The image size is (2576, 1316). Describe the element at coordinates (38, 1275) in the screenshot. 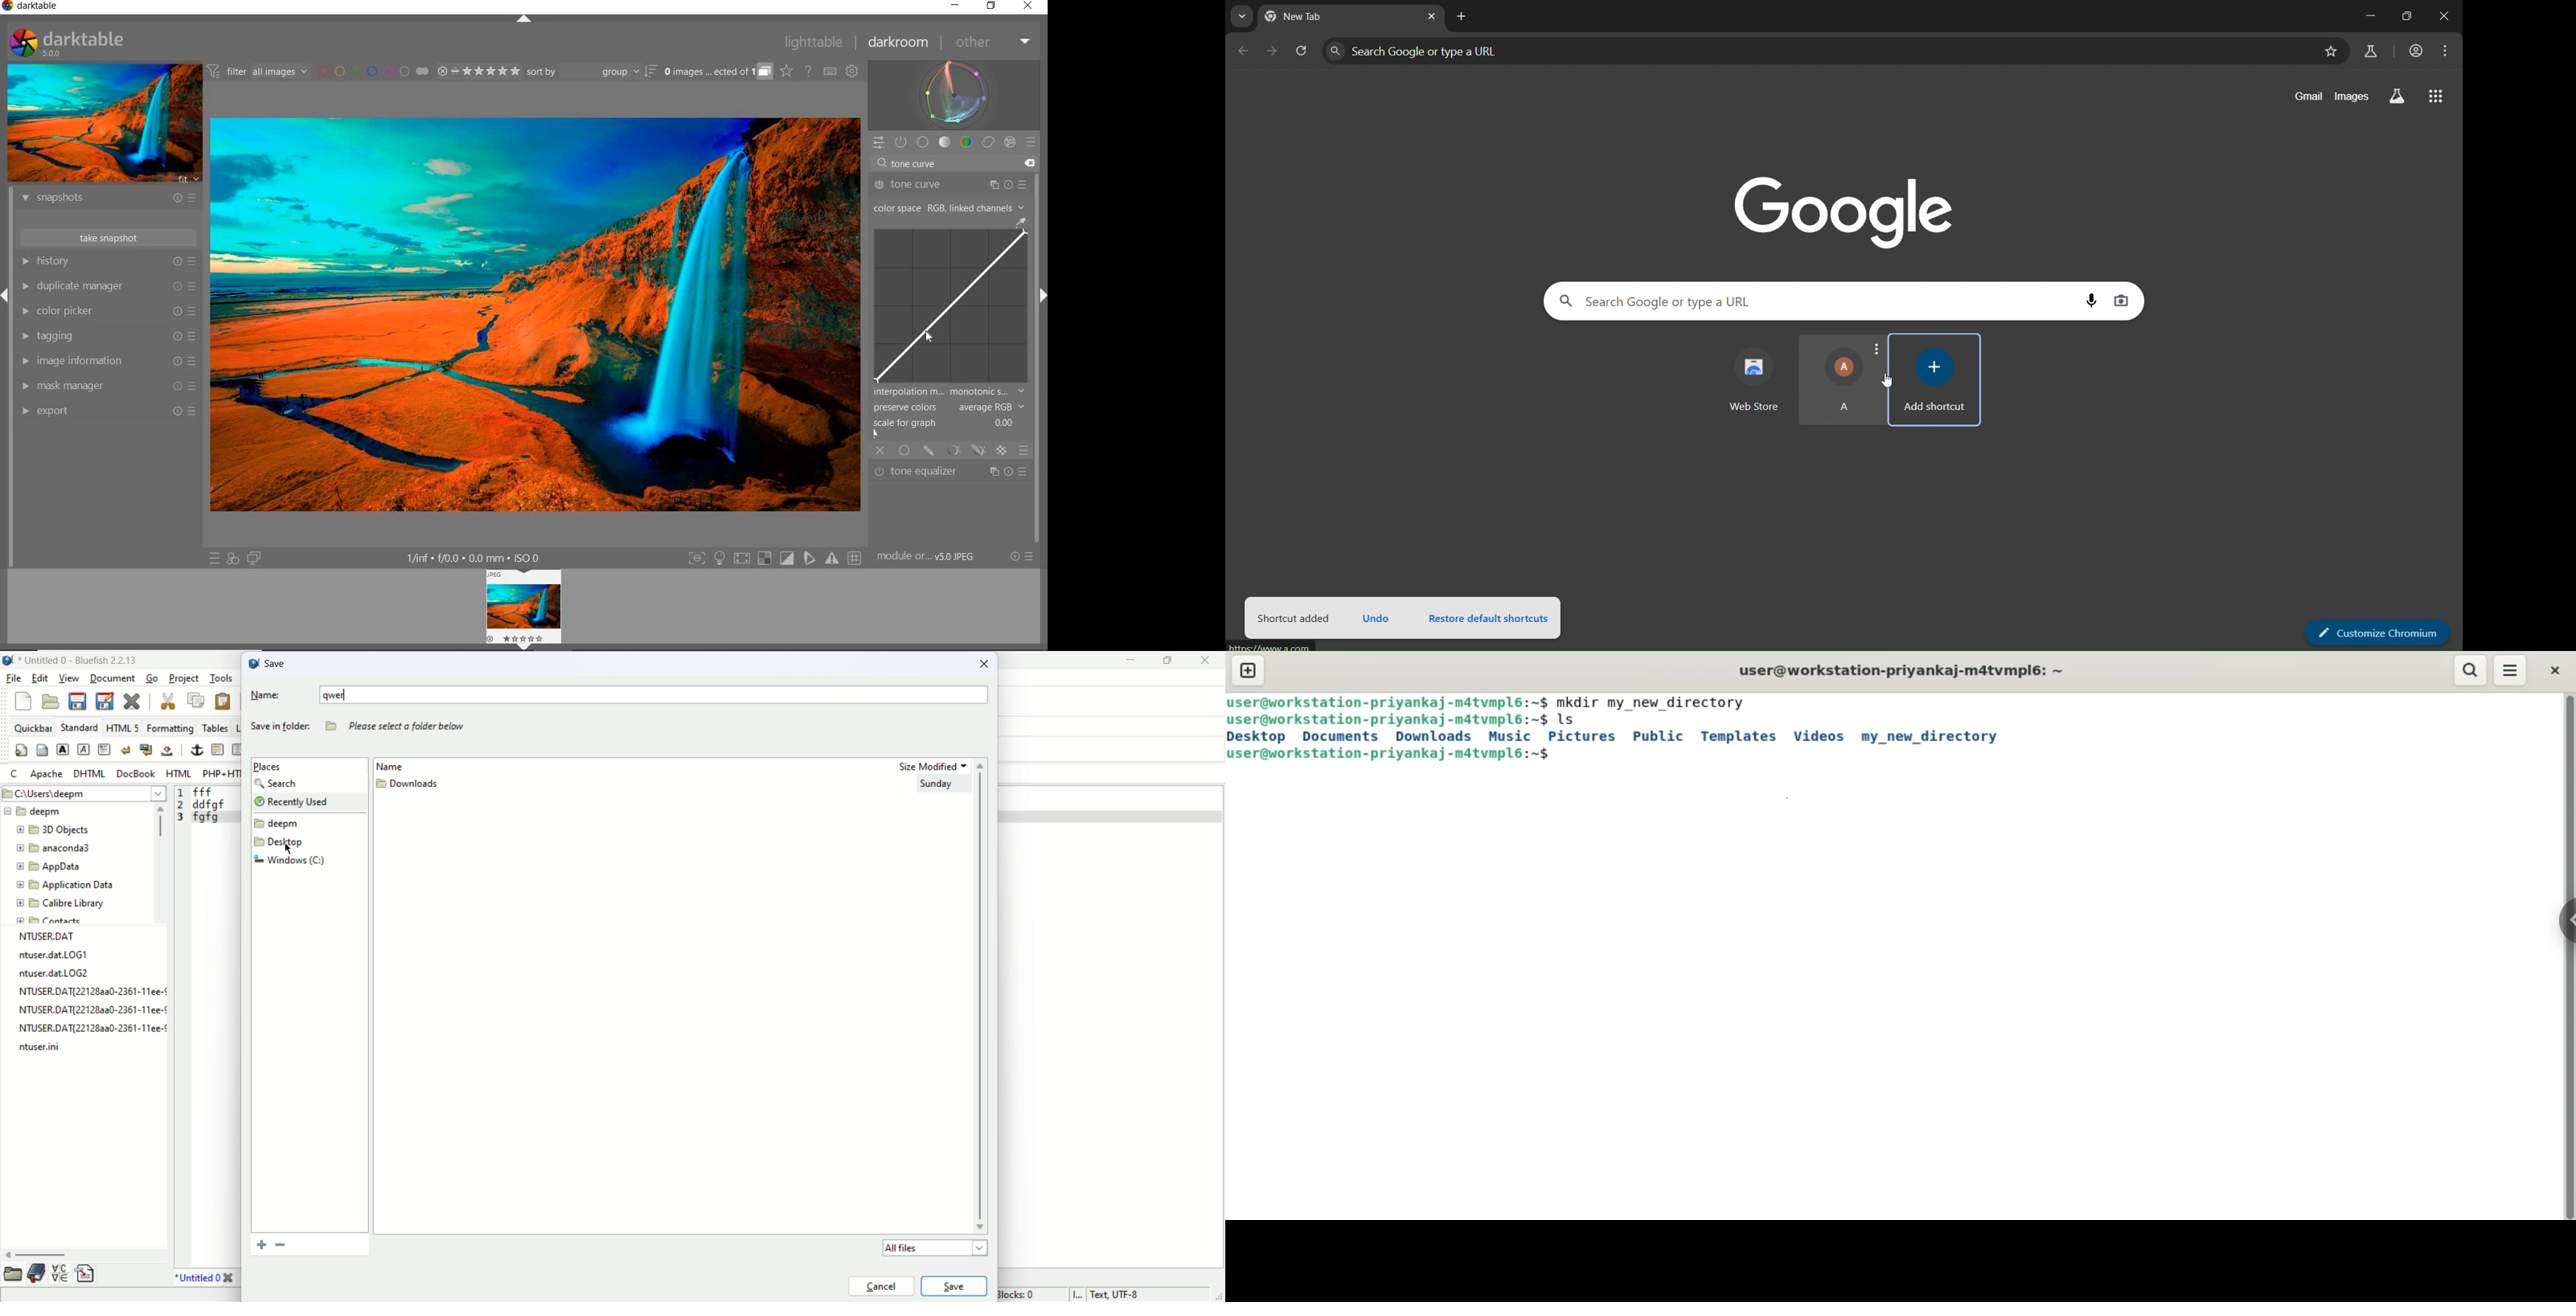

I see `bookmark` at that location.